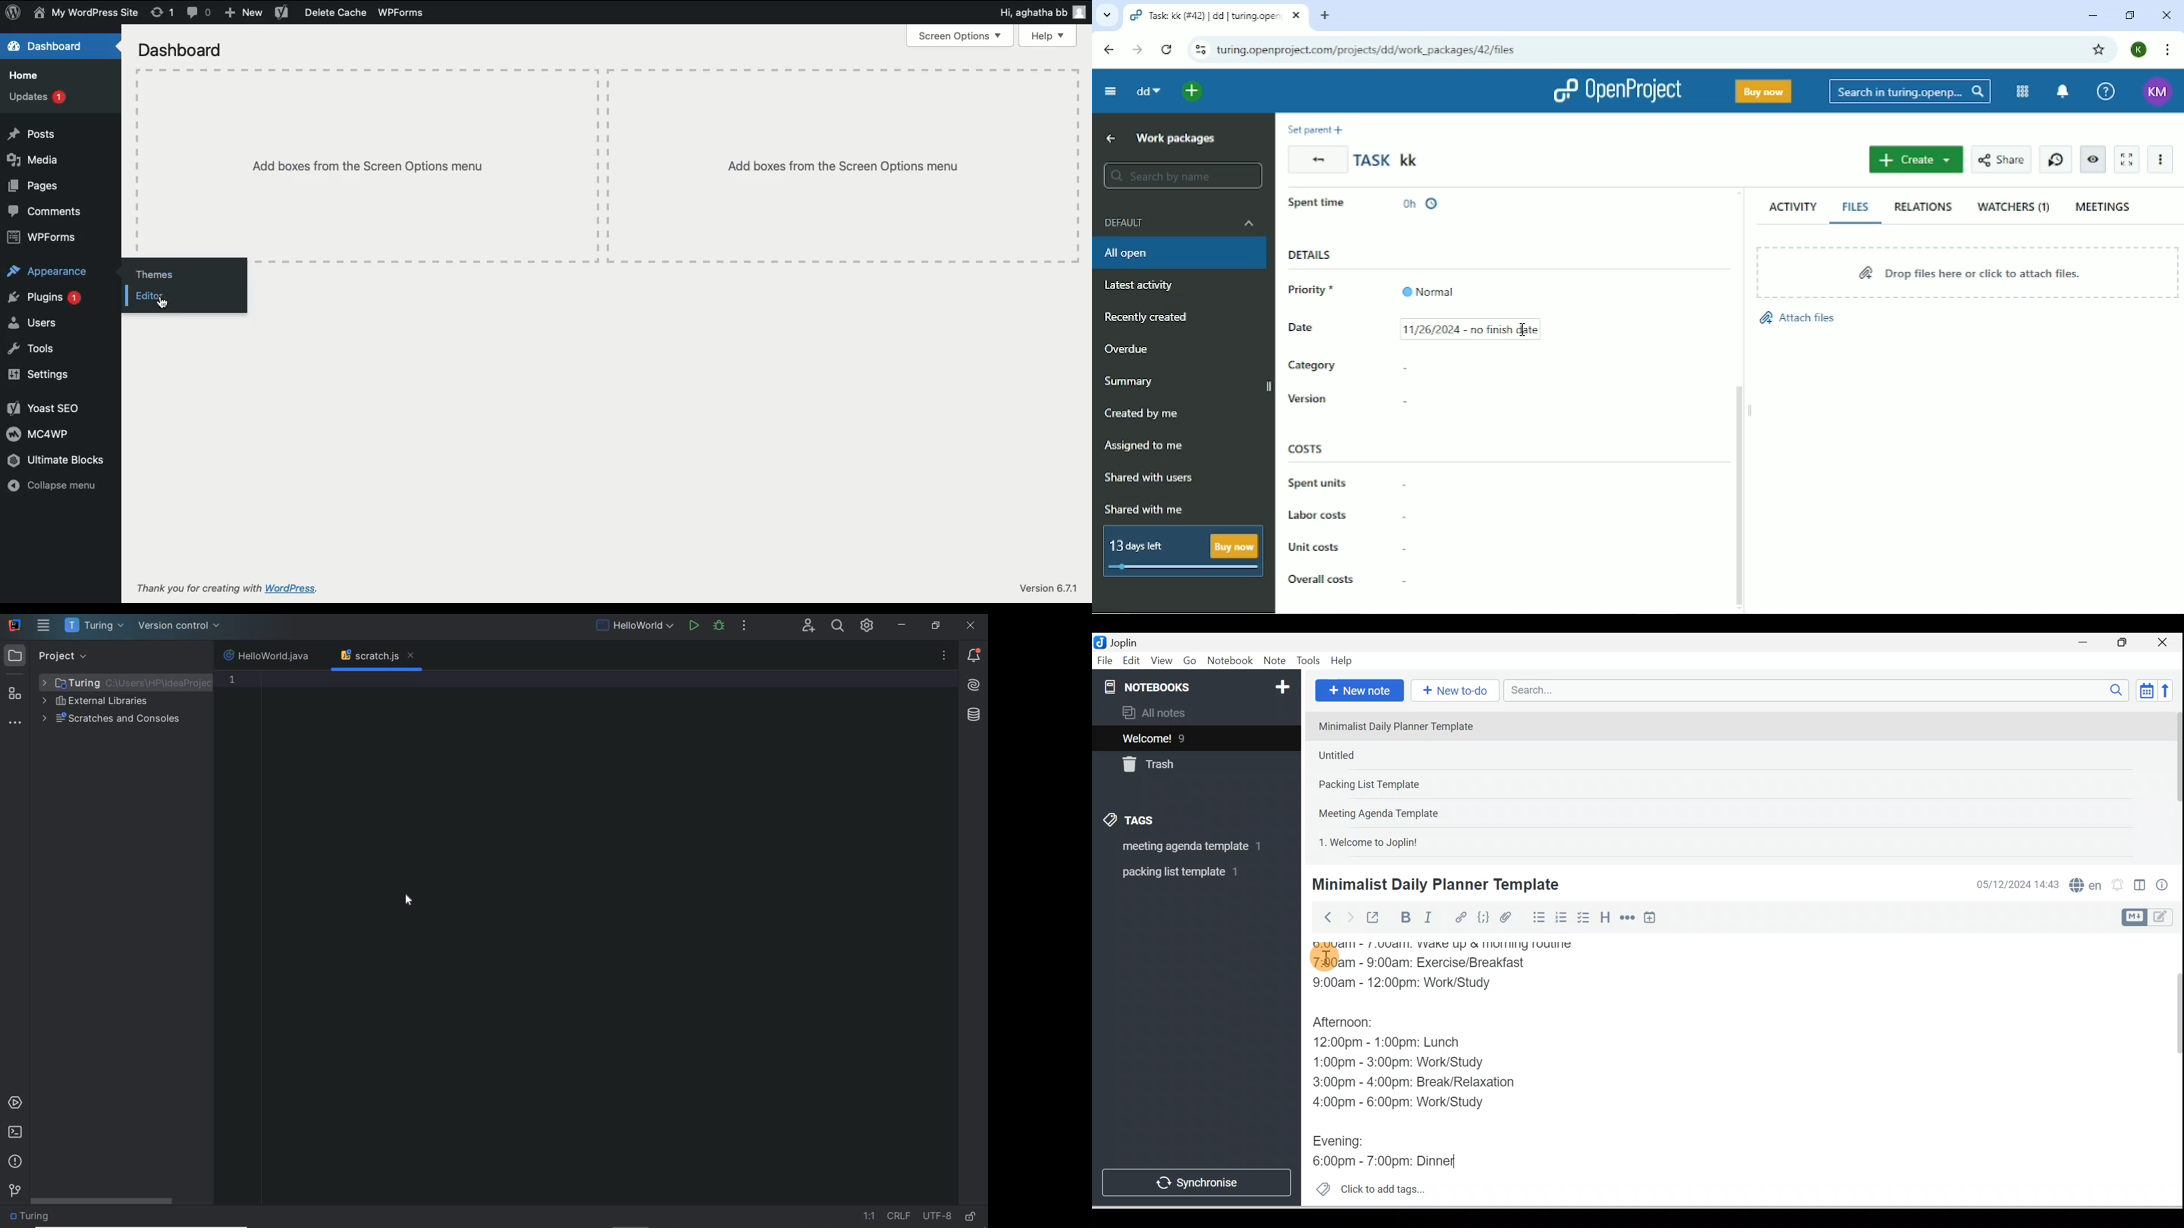 Image resolution: width=2184 pixels, height=1232 pixels. What do you see at coordinates (35, 162) in the screenshot?
I see `Media` at bounding box center [35, 162].